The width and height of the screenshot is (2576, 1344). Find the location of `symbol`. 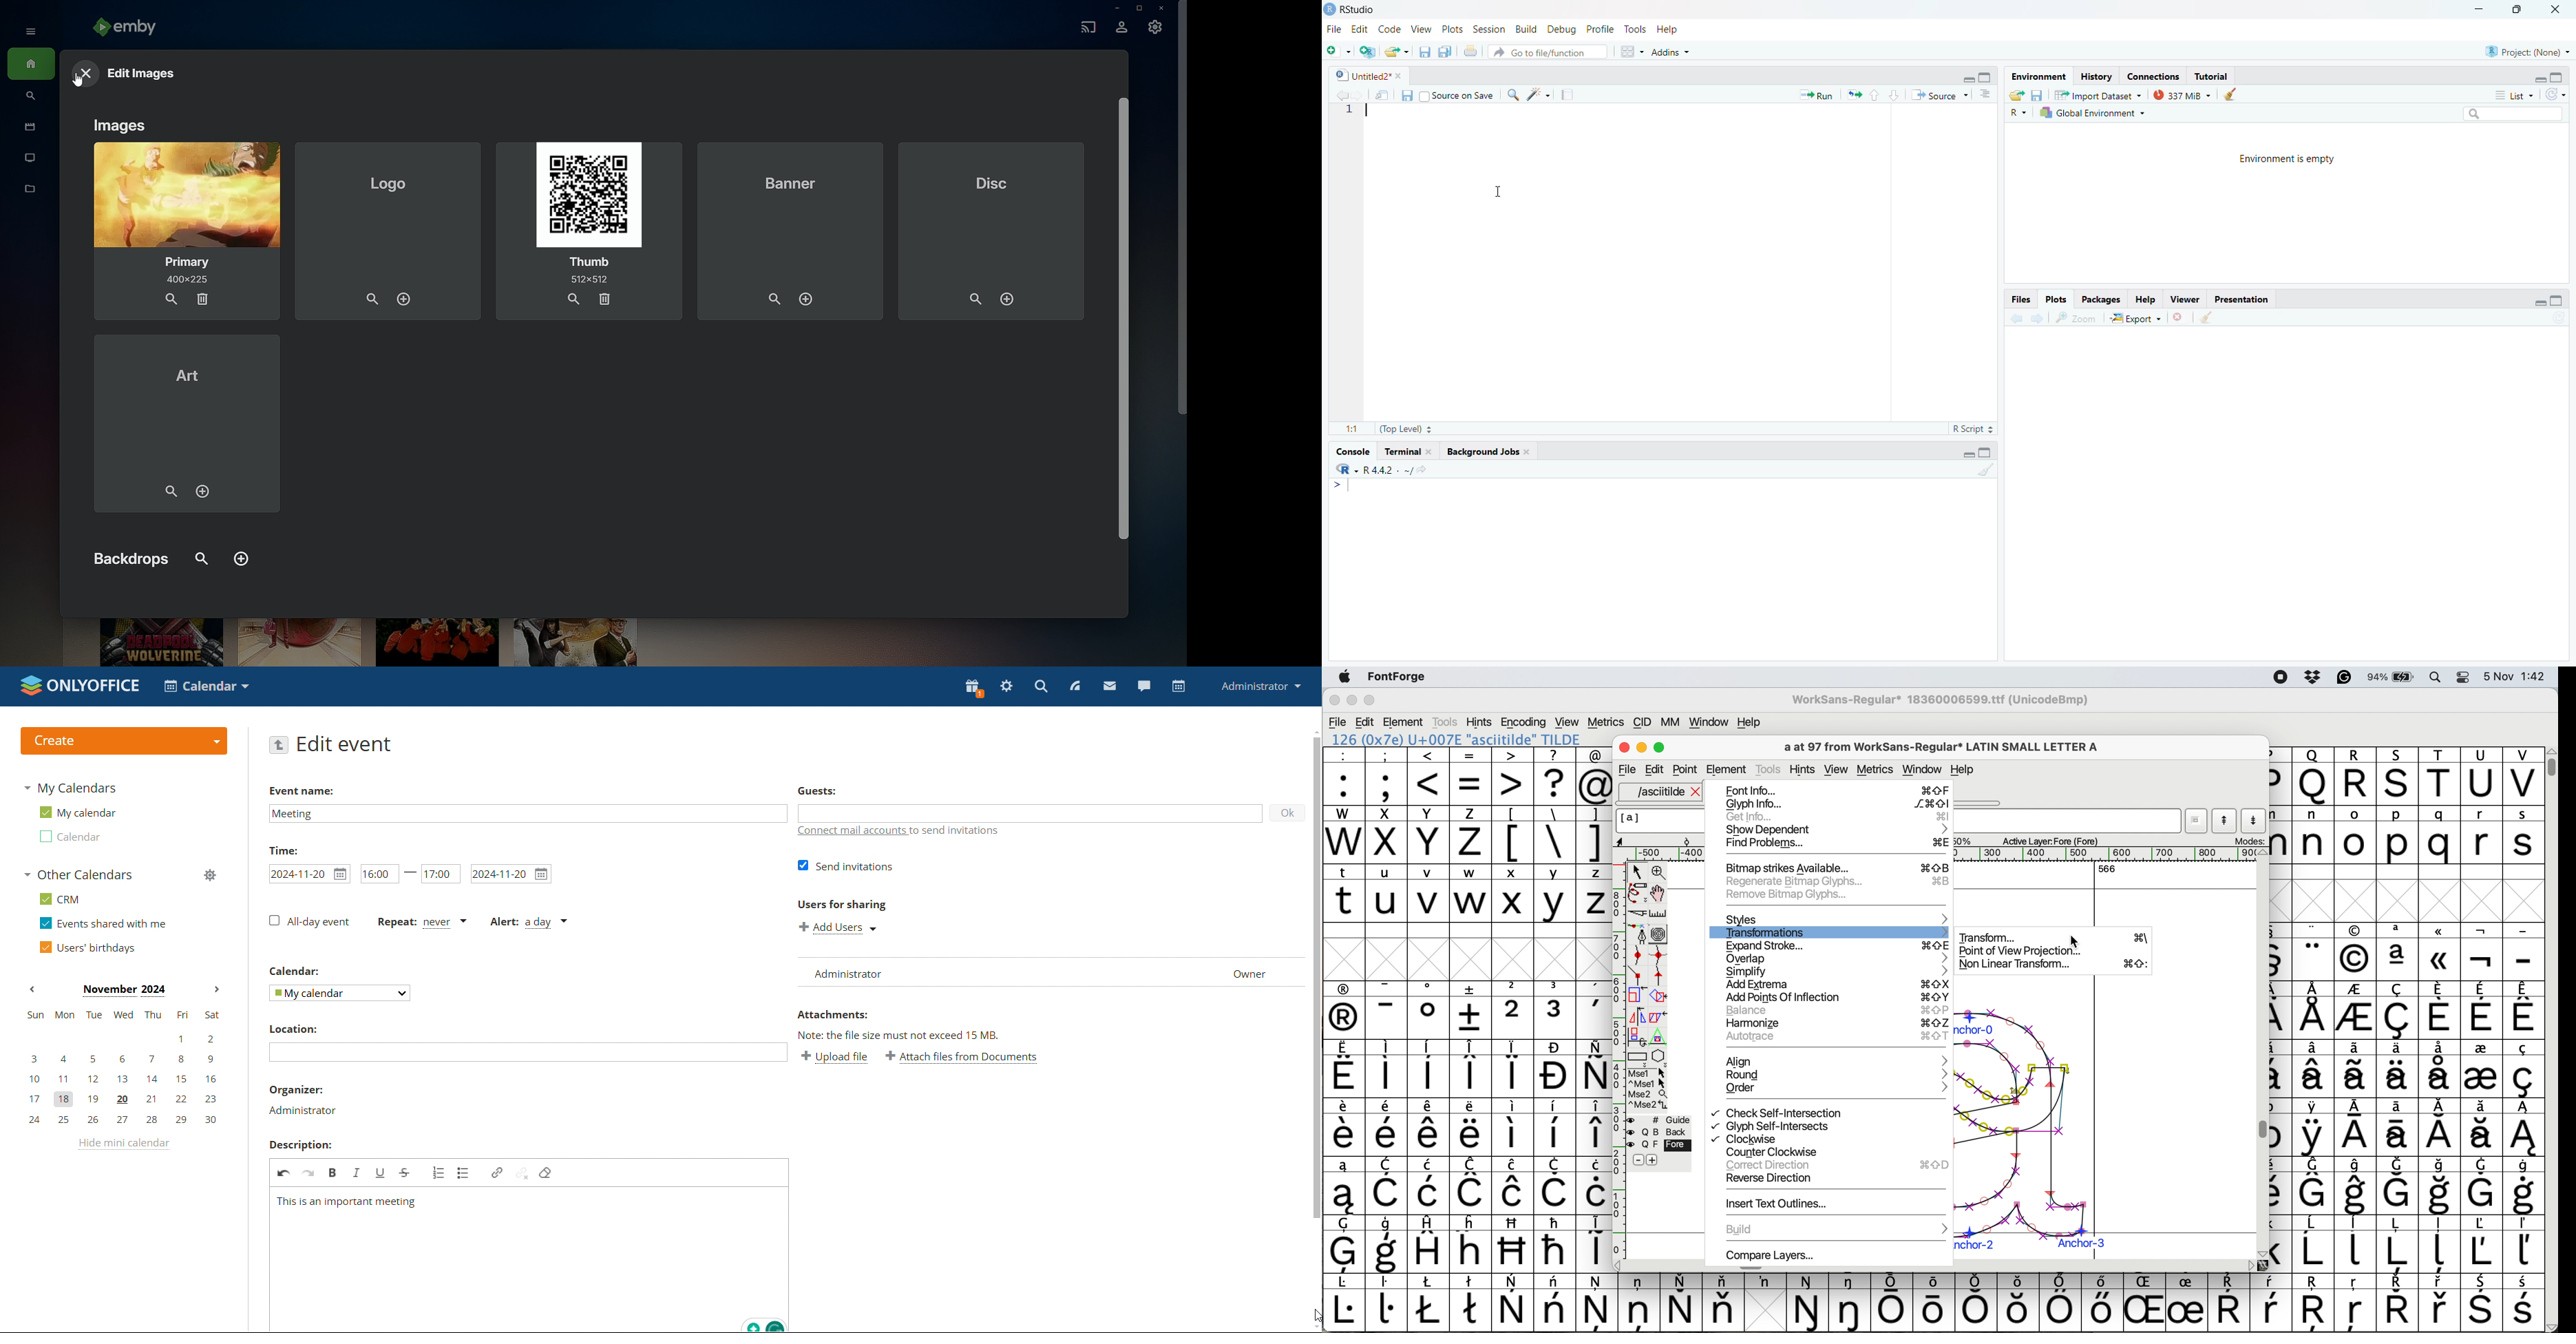

symbol is located at coordinates (2482, 1303).